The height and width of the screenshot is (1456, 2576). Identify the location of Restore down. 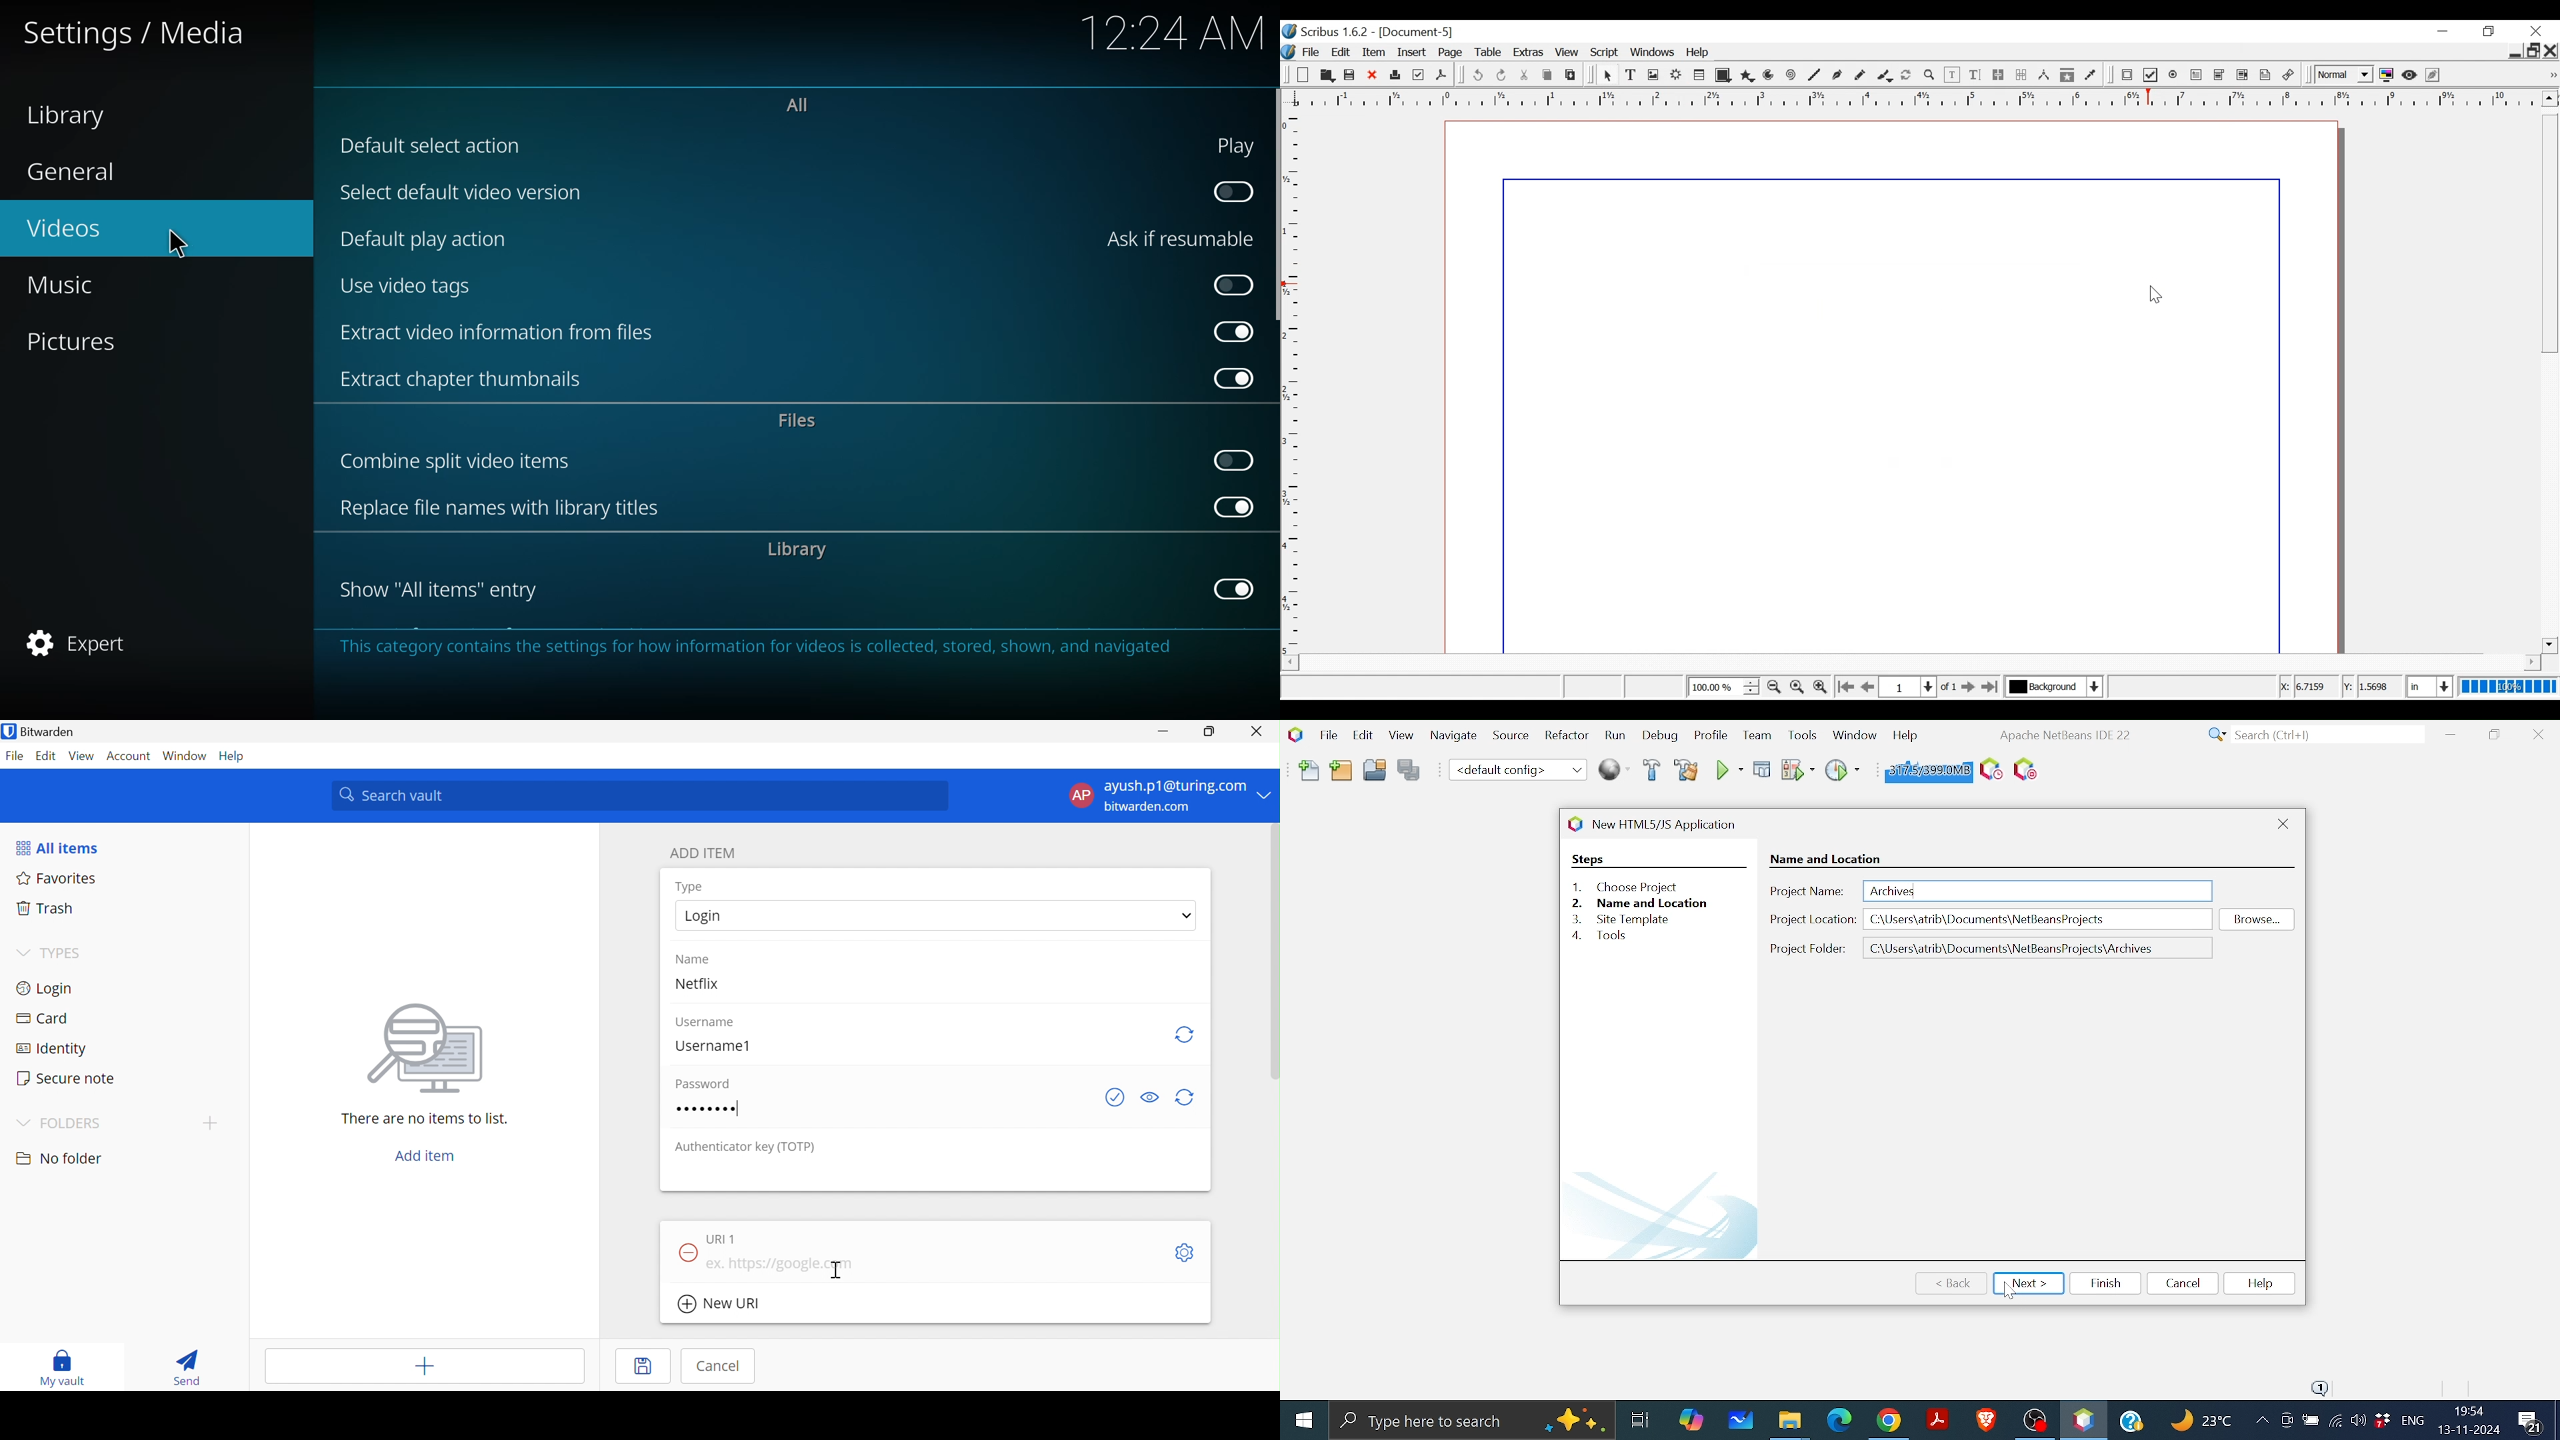
(1211, 732).